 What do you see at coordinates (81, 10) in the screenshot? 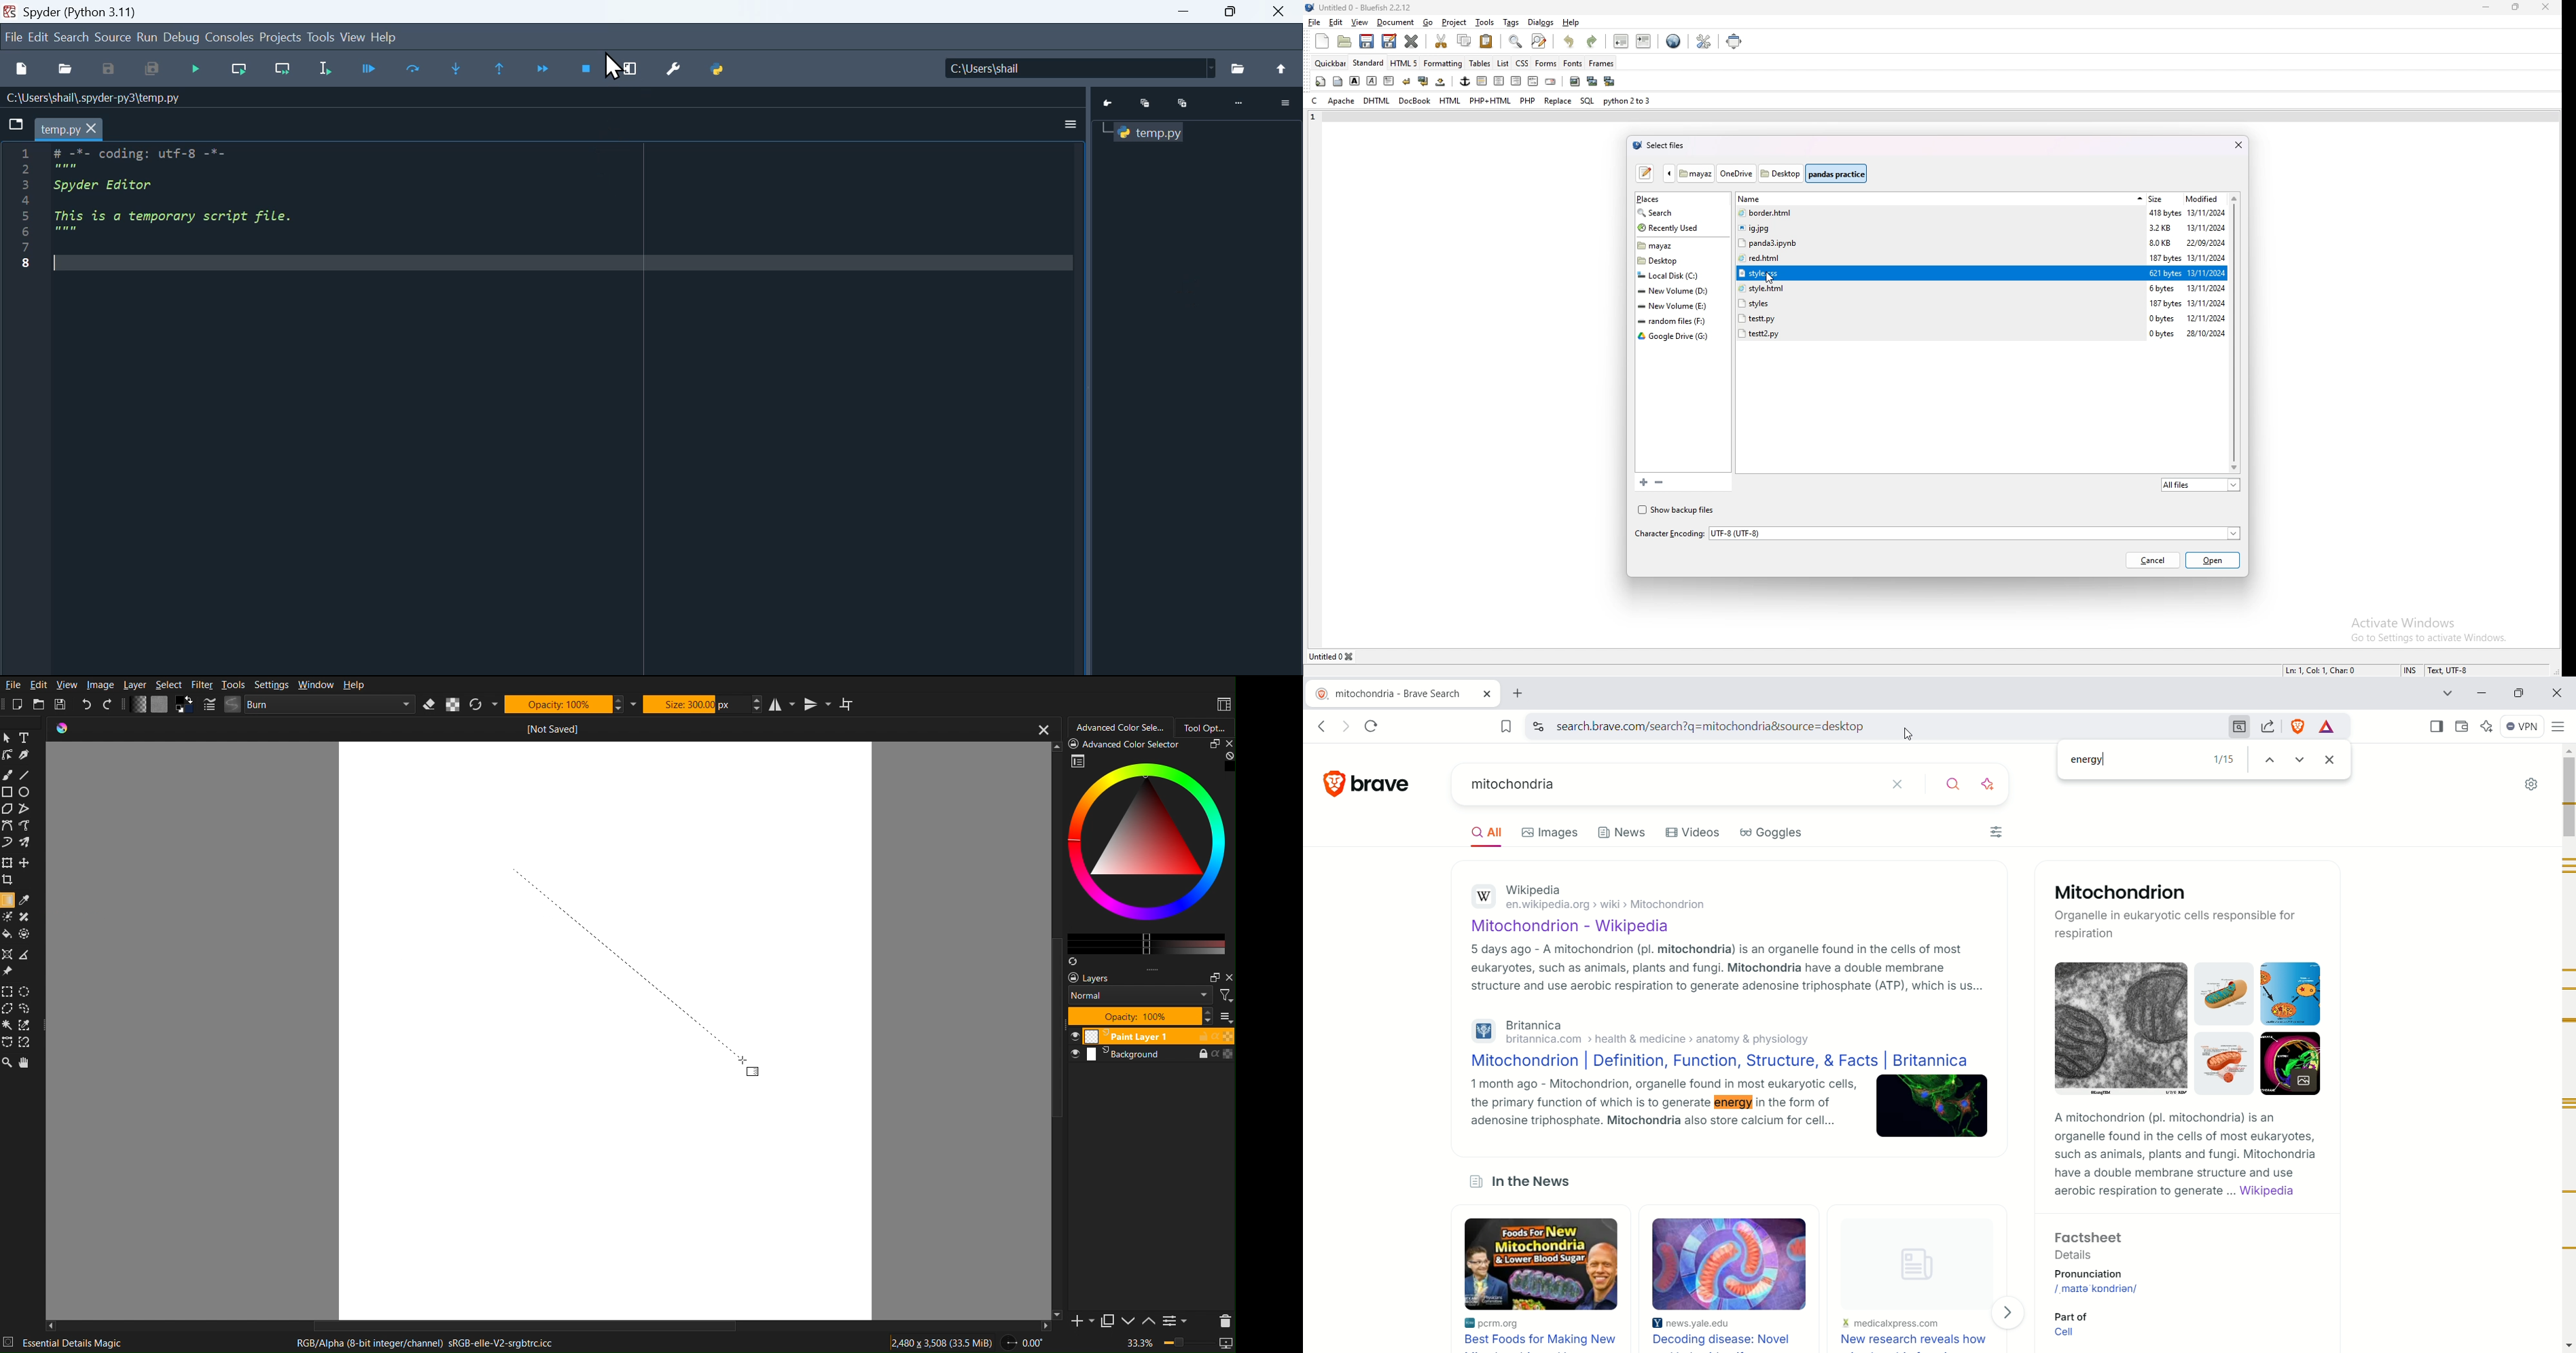
I see `Spyder` at bounding box center [81, 10].